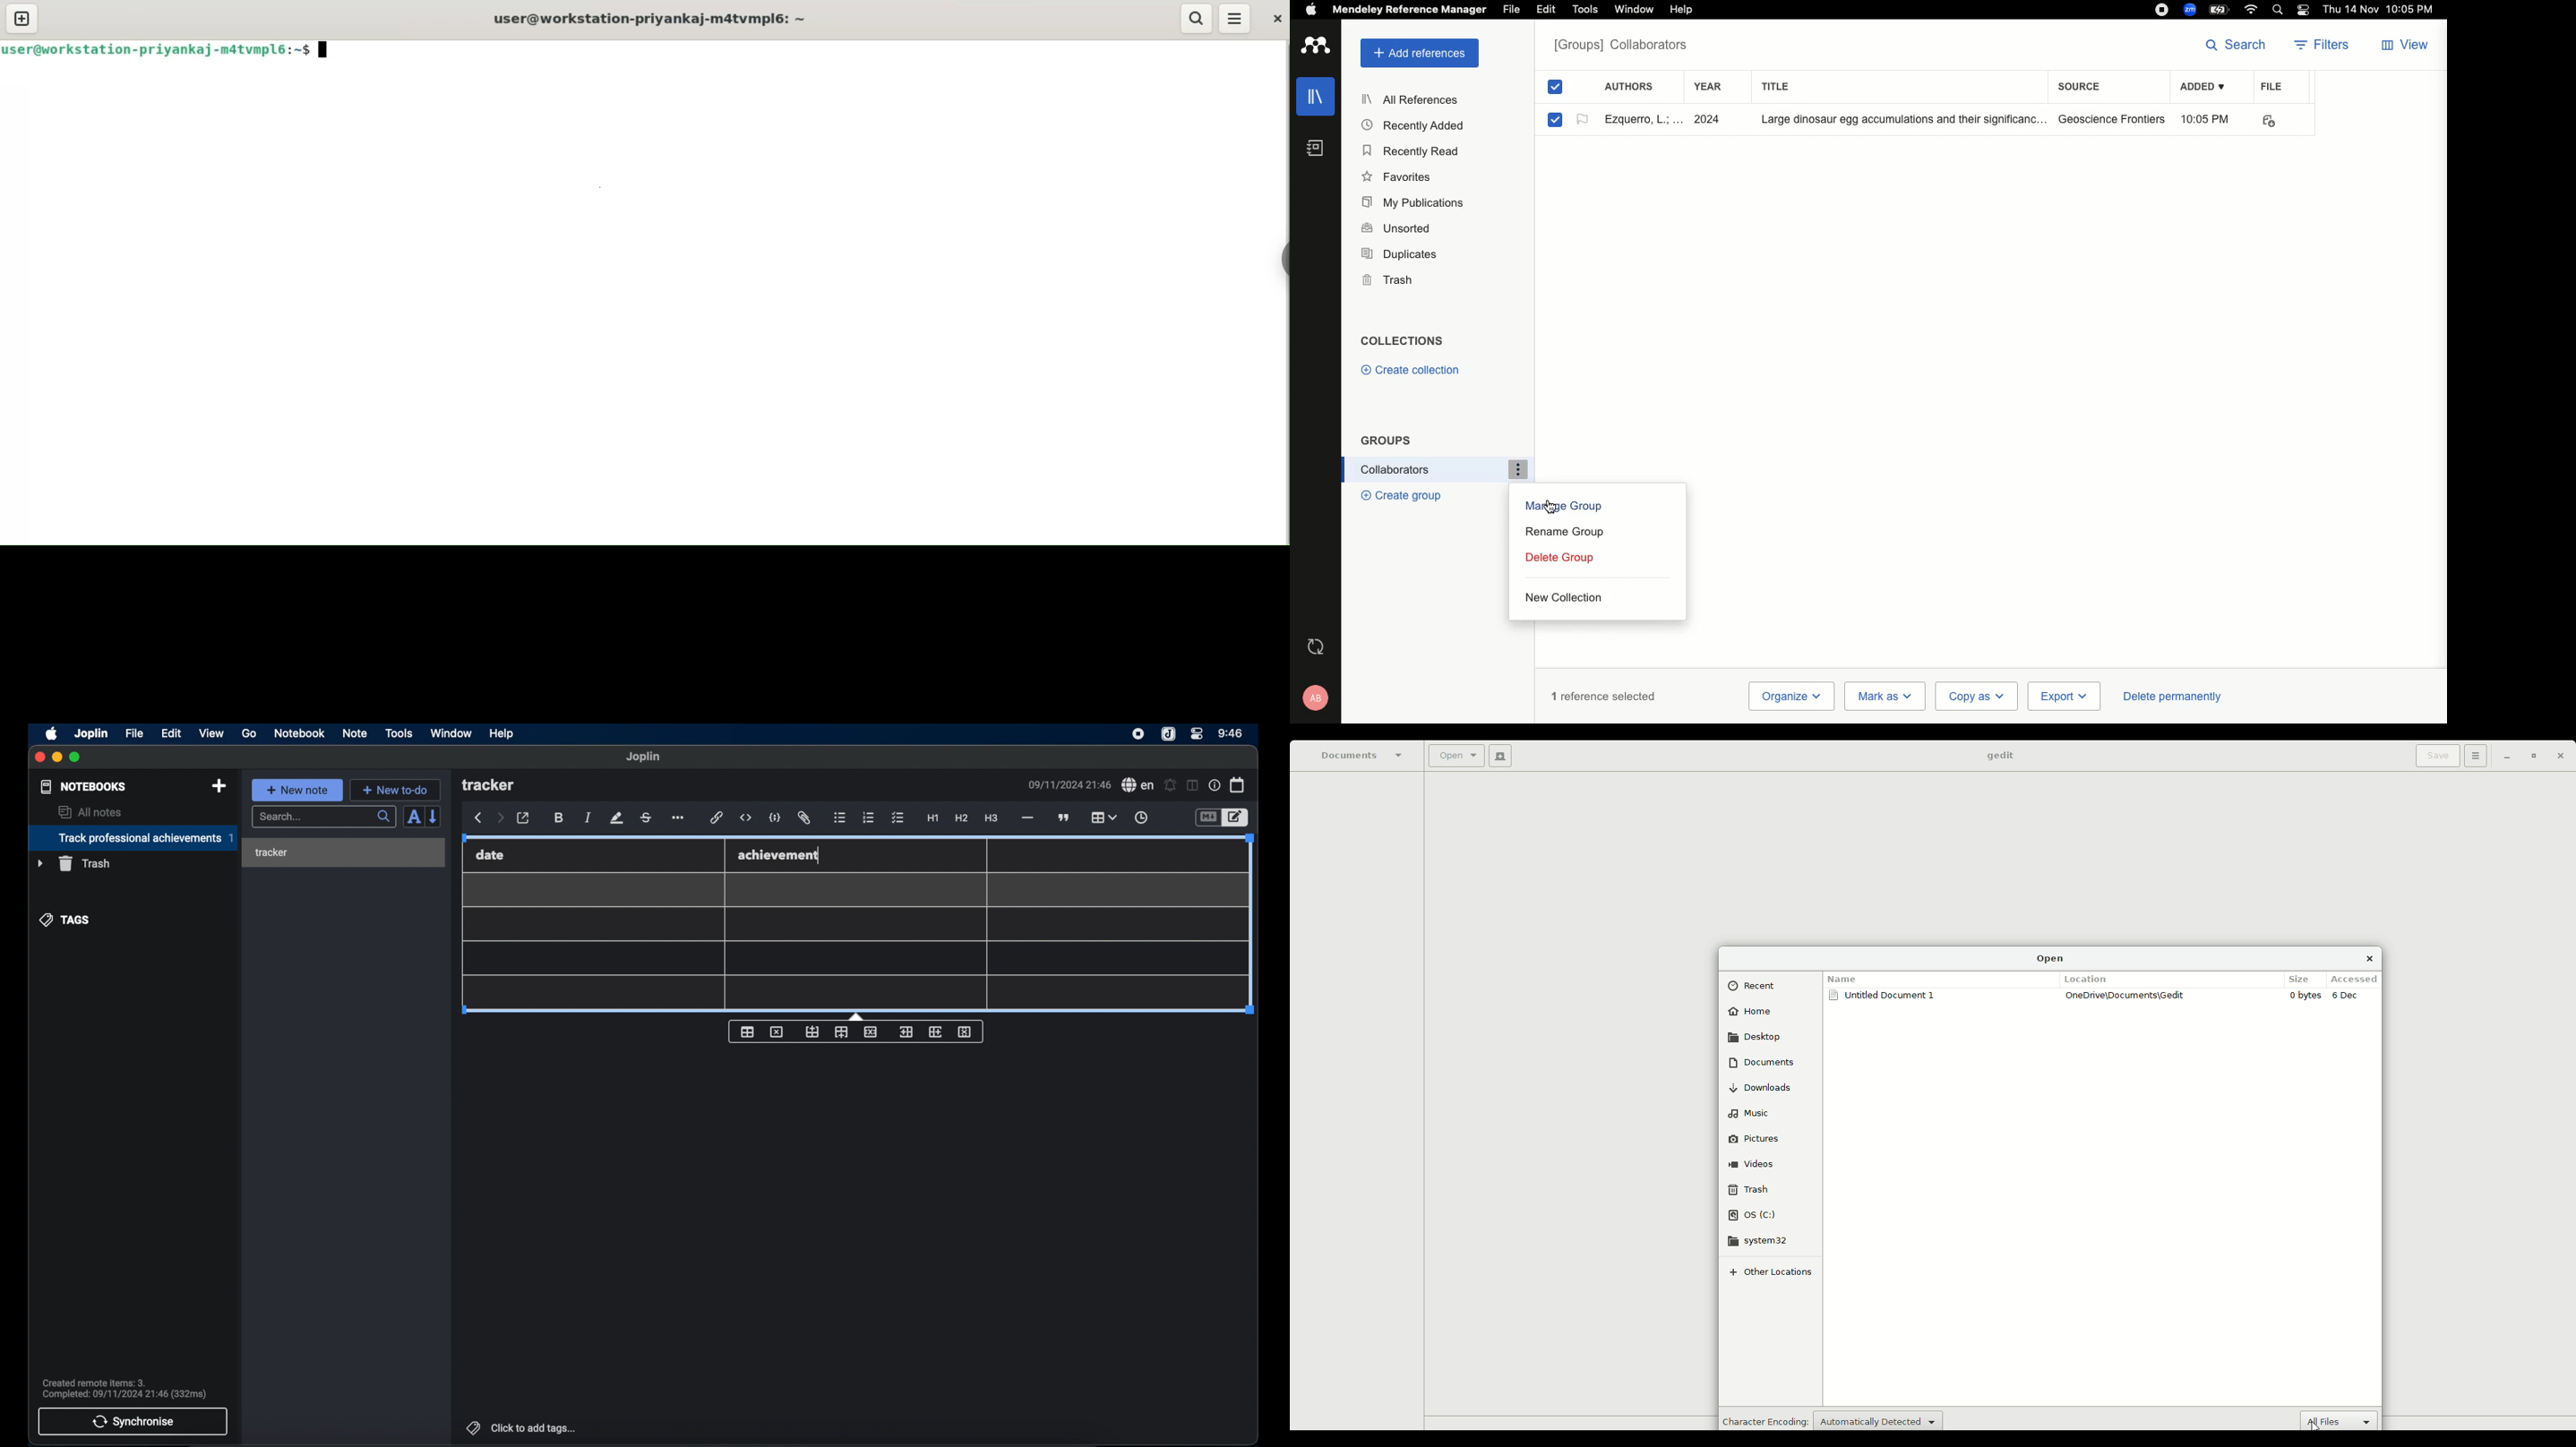 This screenshot has height=1456, width=2576. Describe the element at coordinates (869, 817) in the screenshot. I see `numbered list` at that location.